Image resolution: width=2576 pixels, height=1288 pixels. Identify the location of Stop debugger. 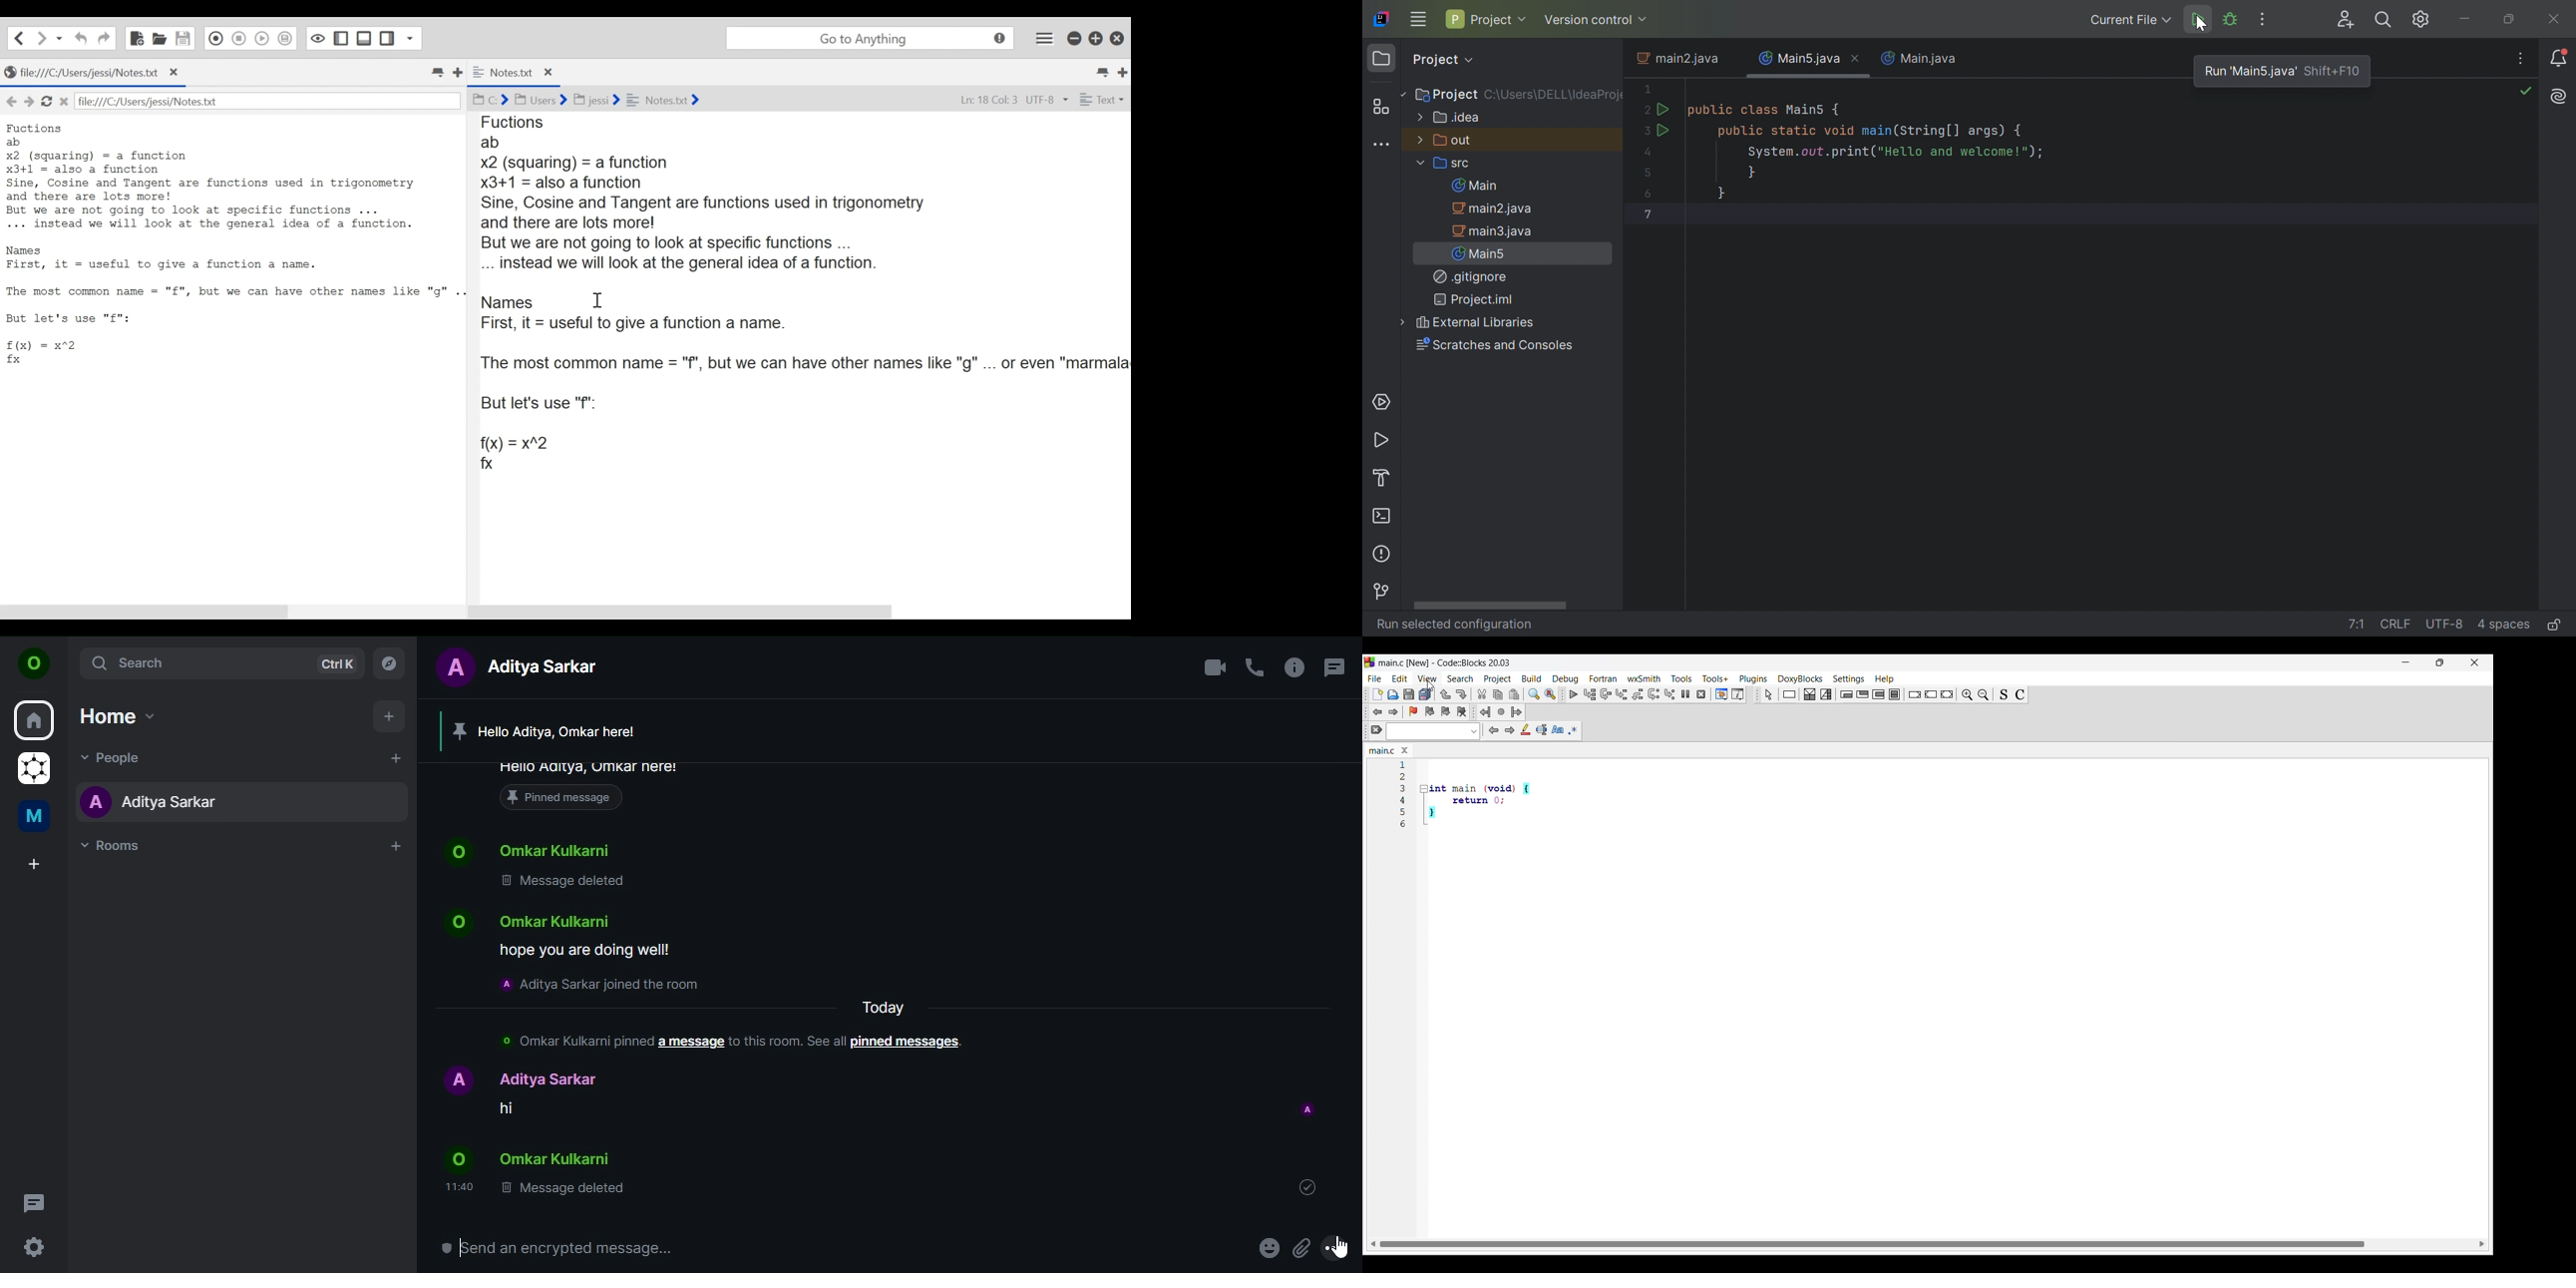
(1701, 694).